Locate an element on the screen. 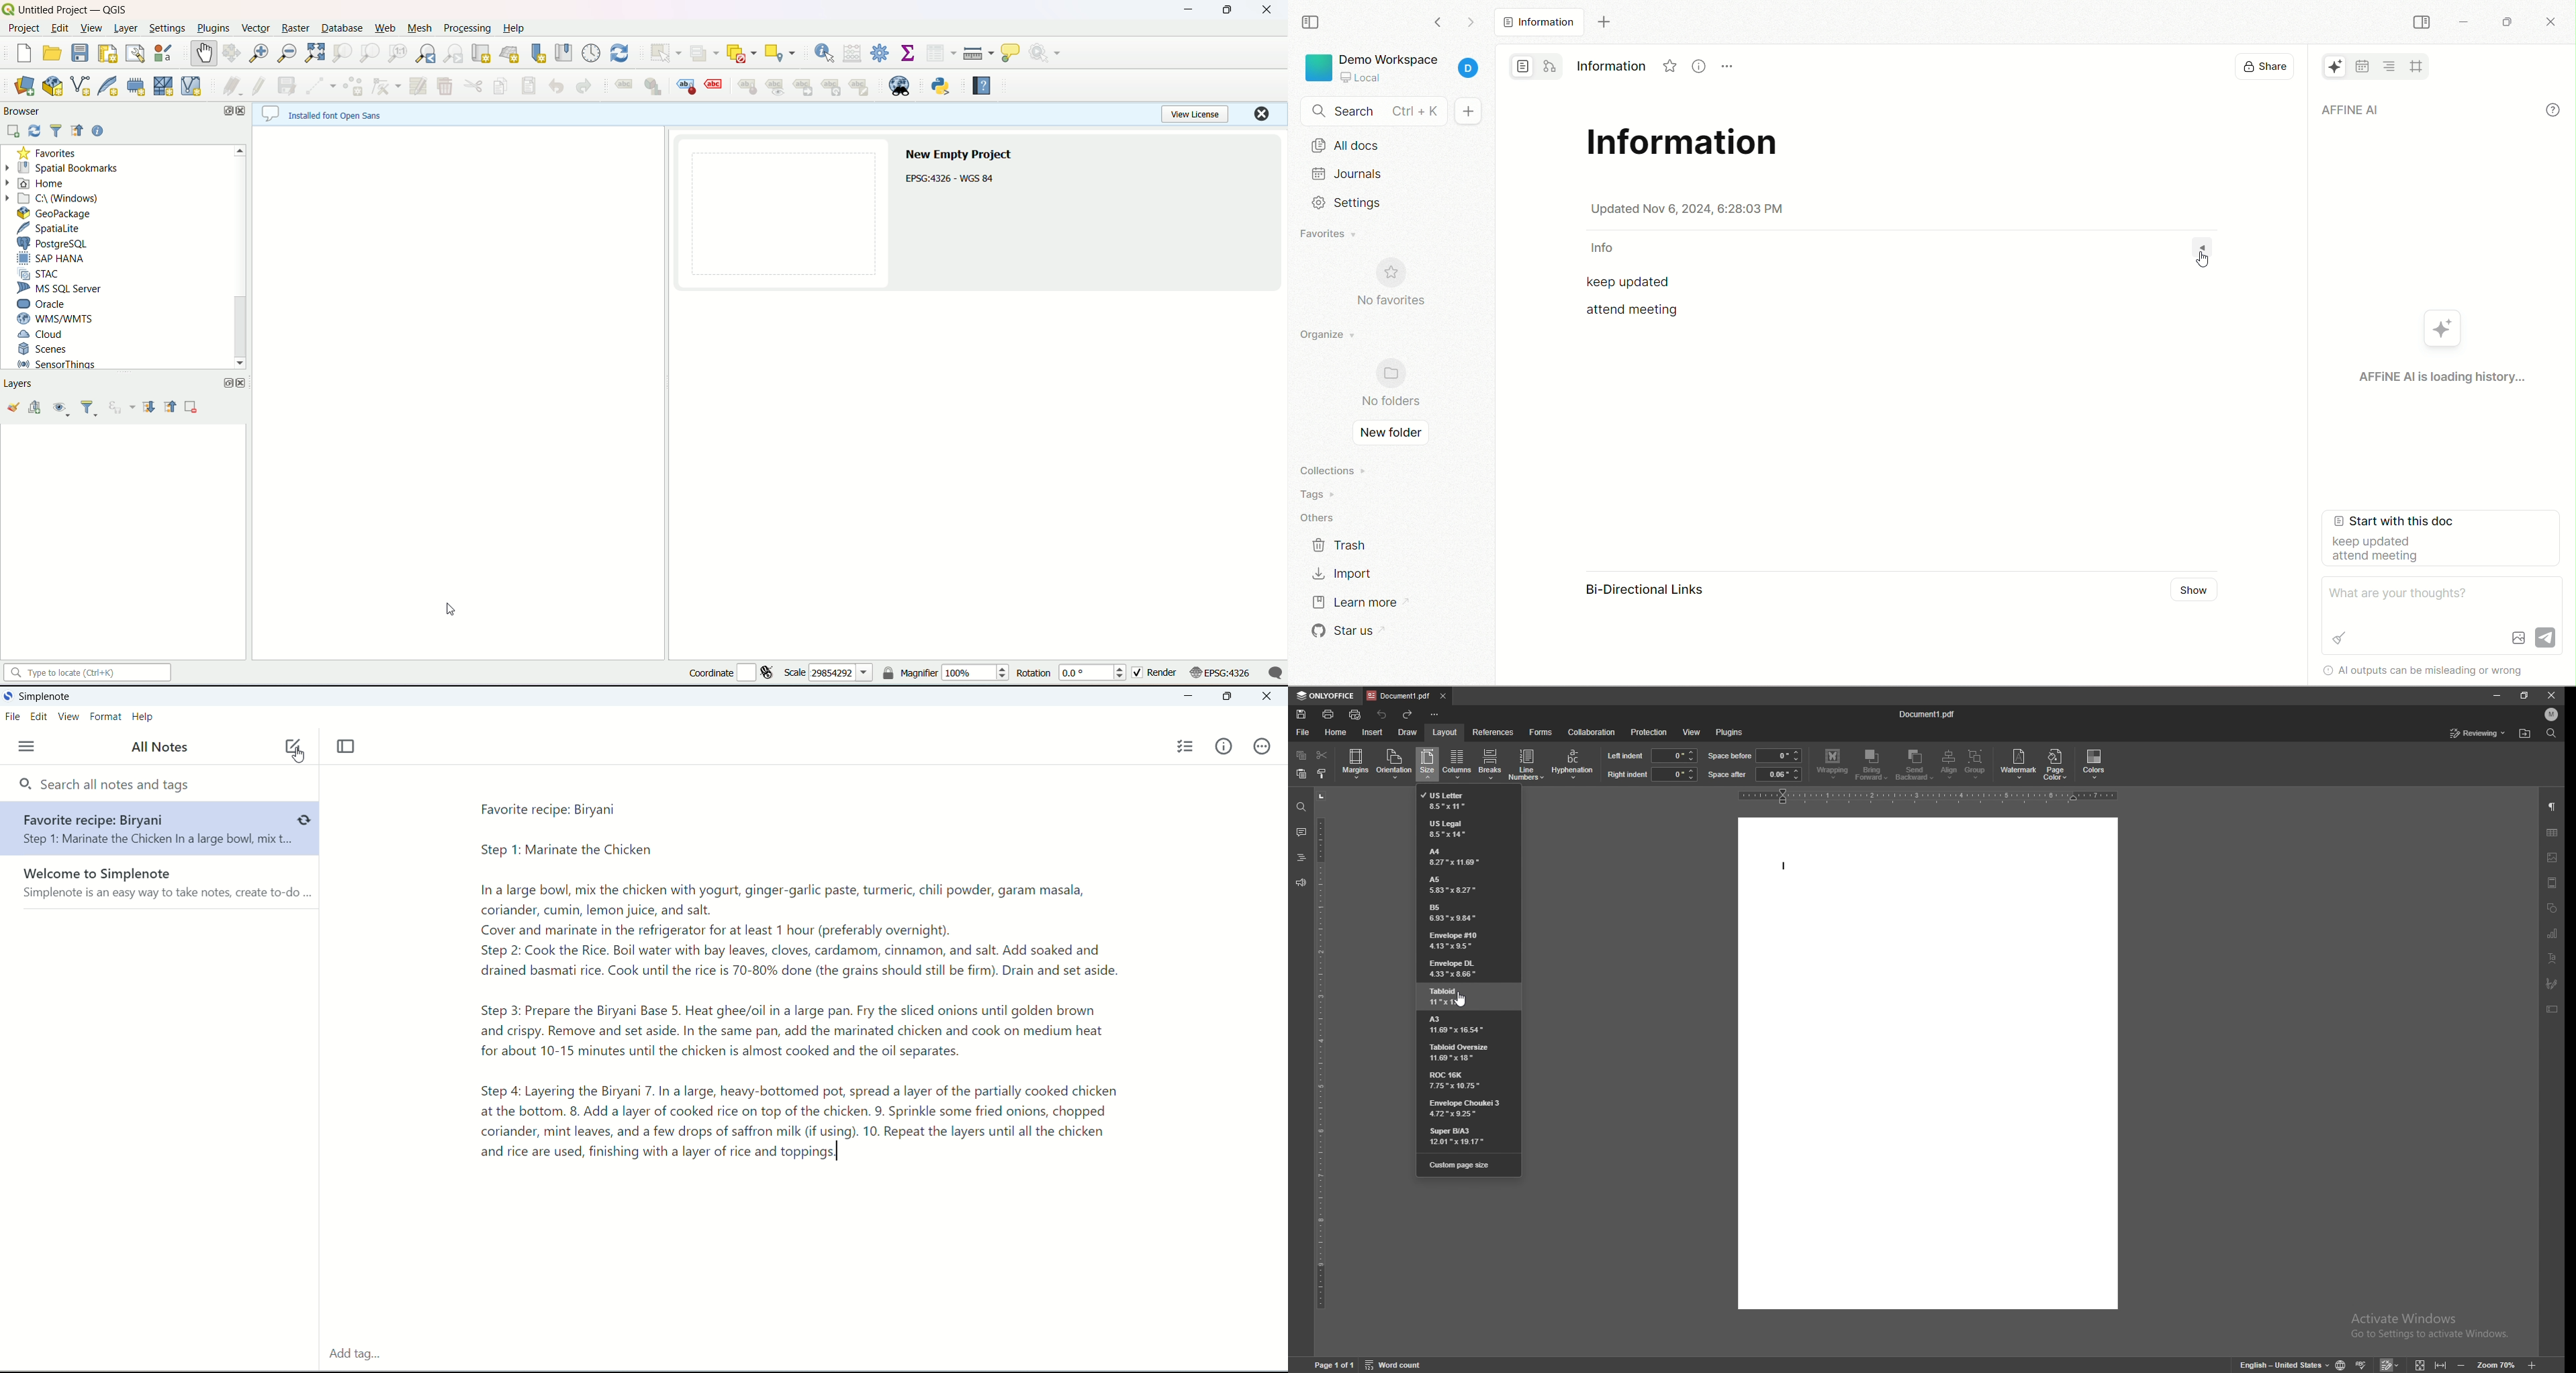 The height and width of the screenshot is (1400, 2576). change doc language is located at coordinates (2342, 1364).